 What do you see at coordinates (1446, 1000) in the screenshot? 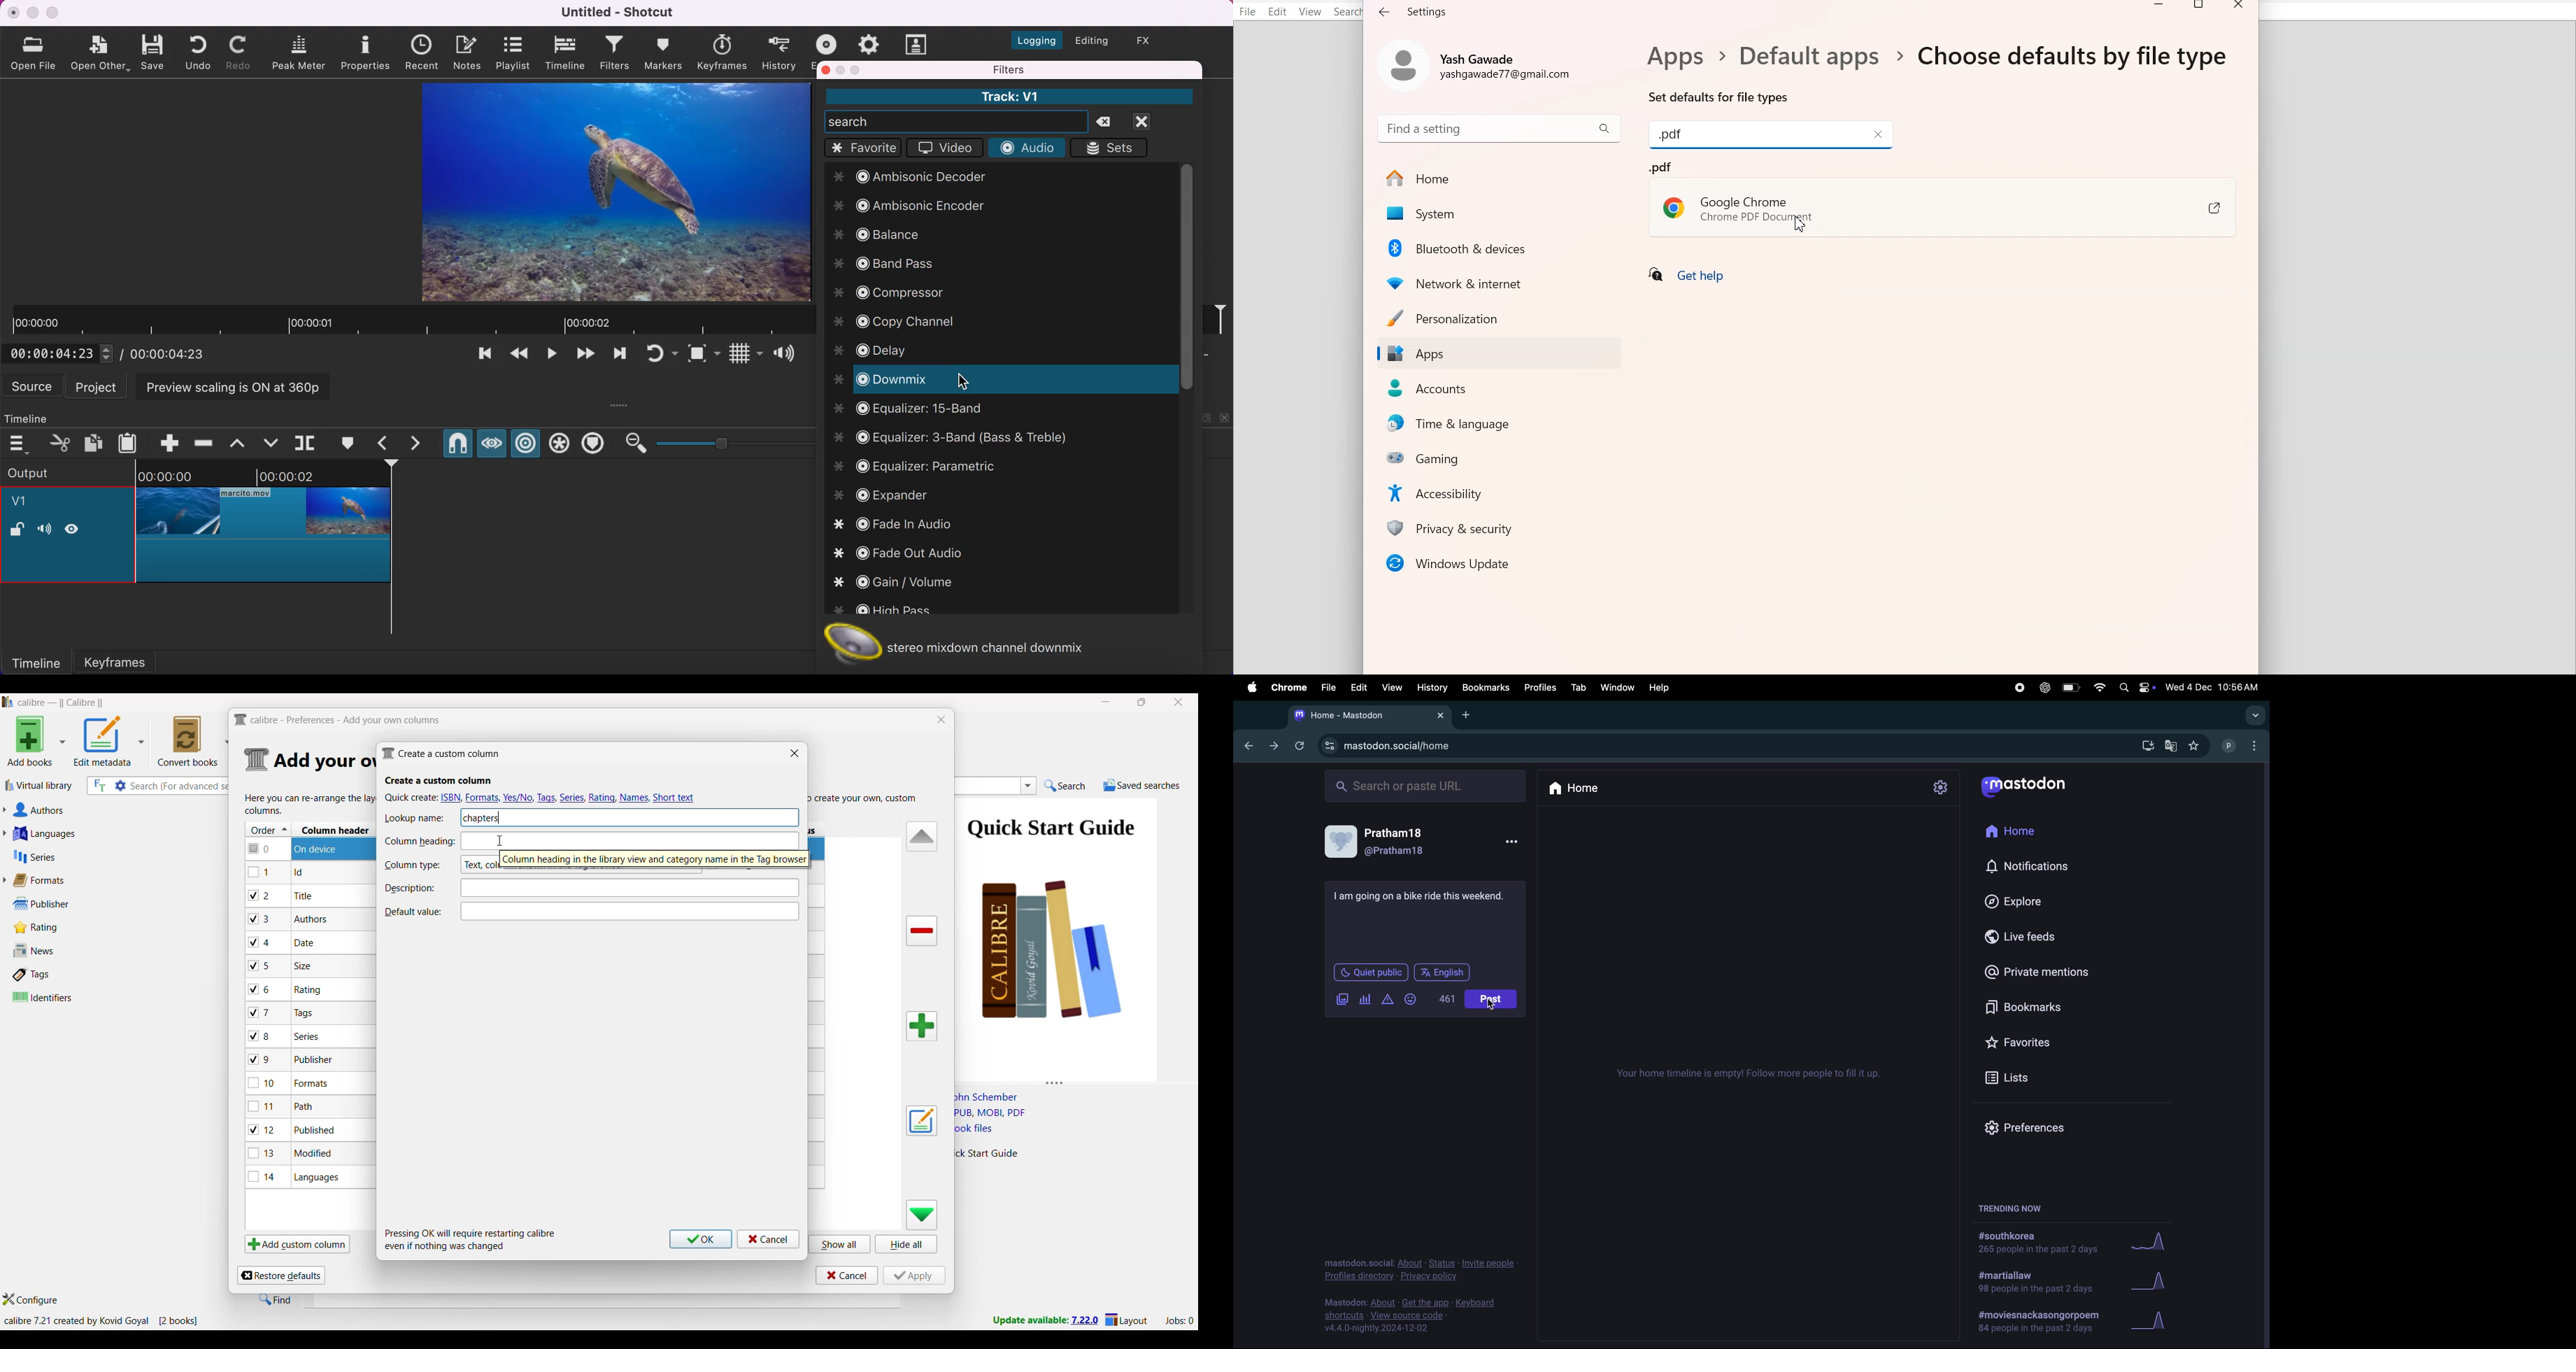
I see `500 words` at bounding box center [1446, 1000].